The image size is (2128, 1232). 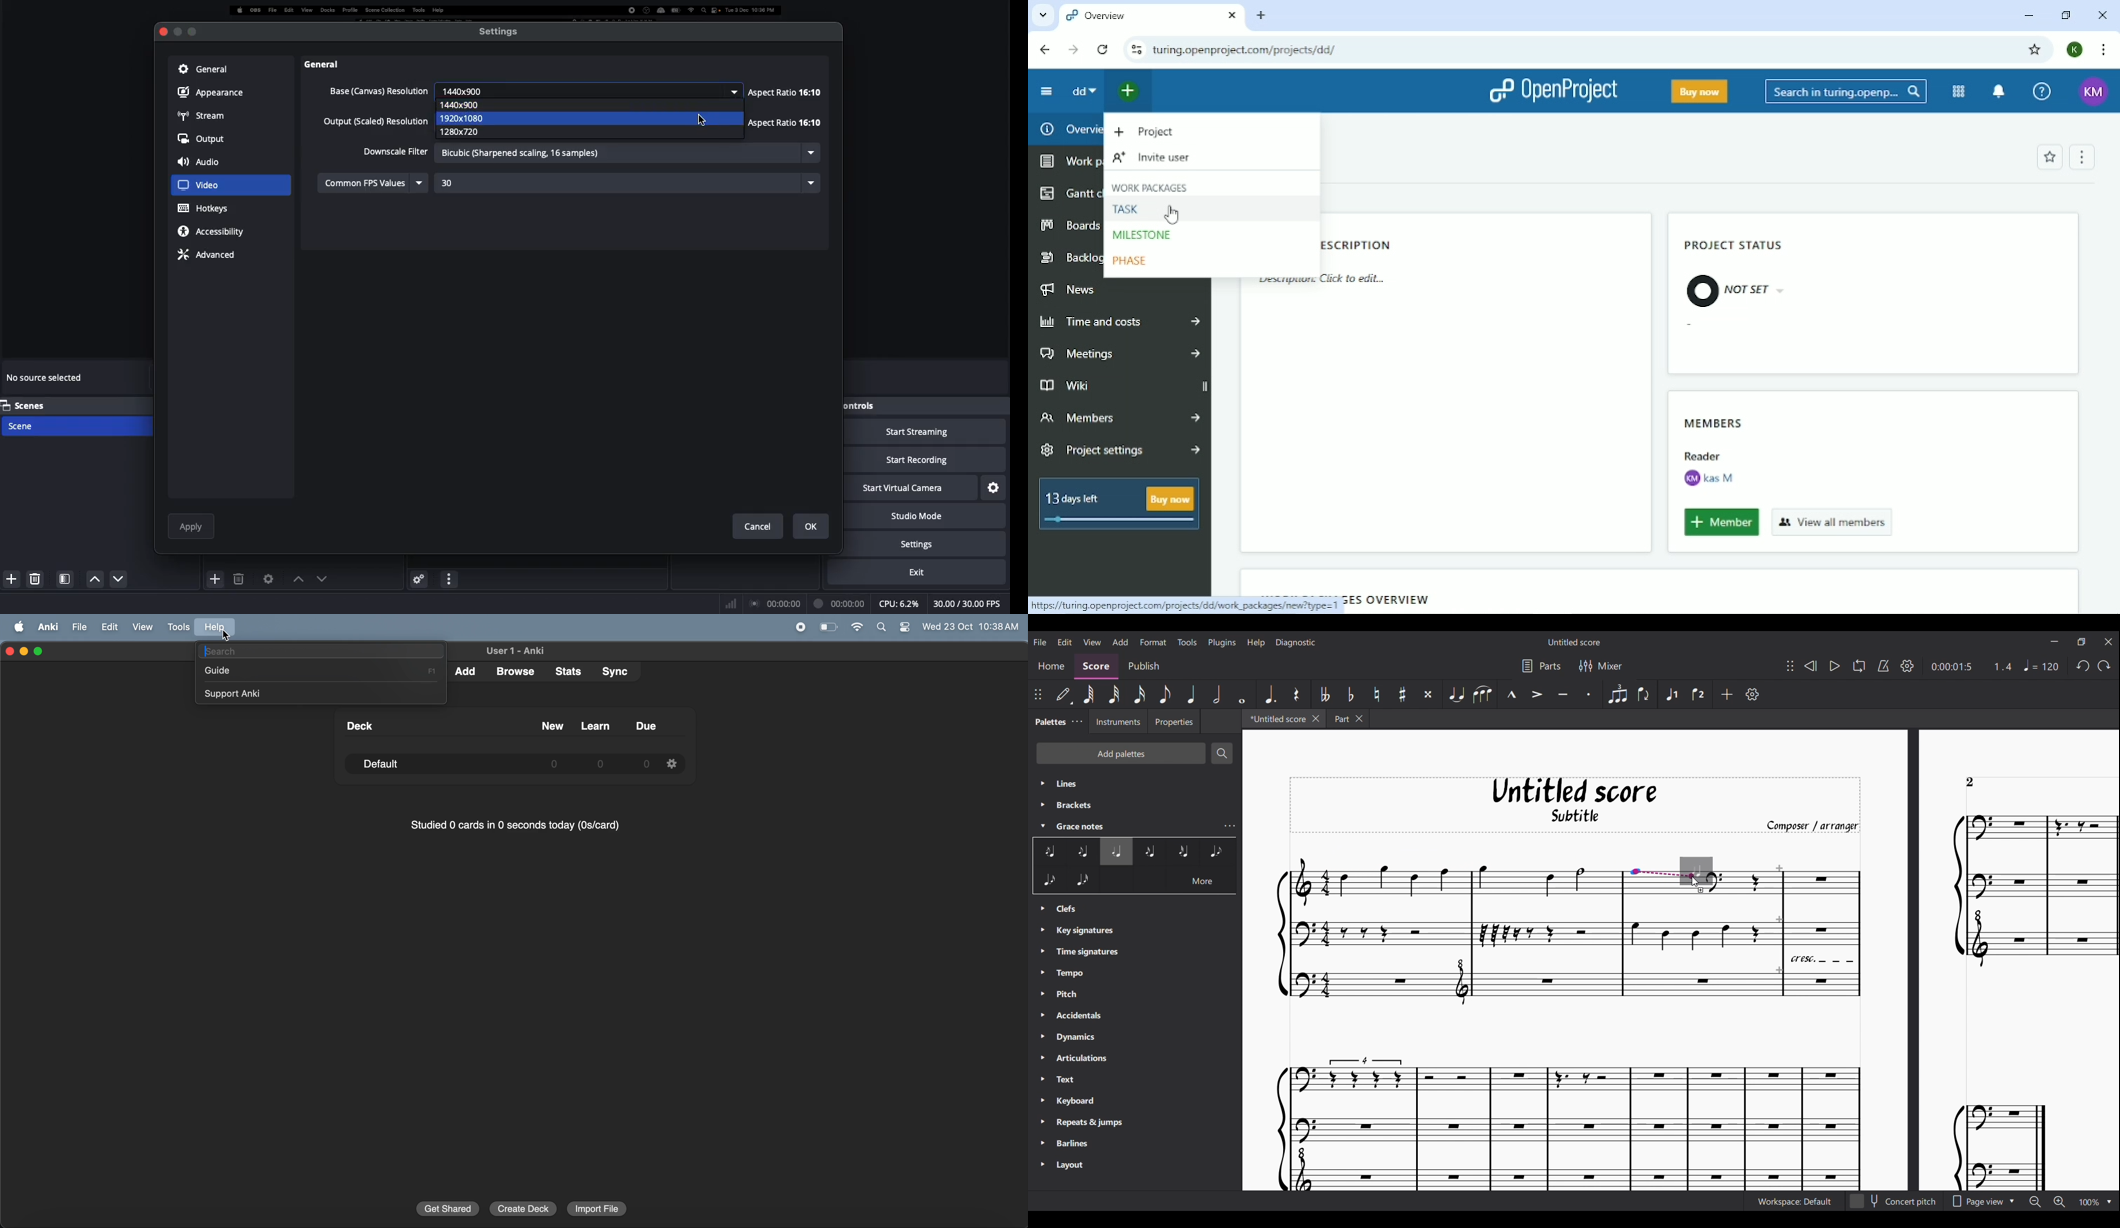 I want to click on Play, so click(x=1835, y=666).